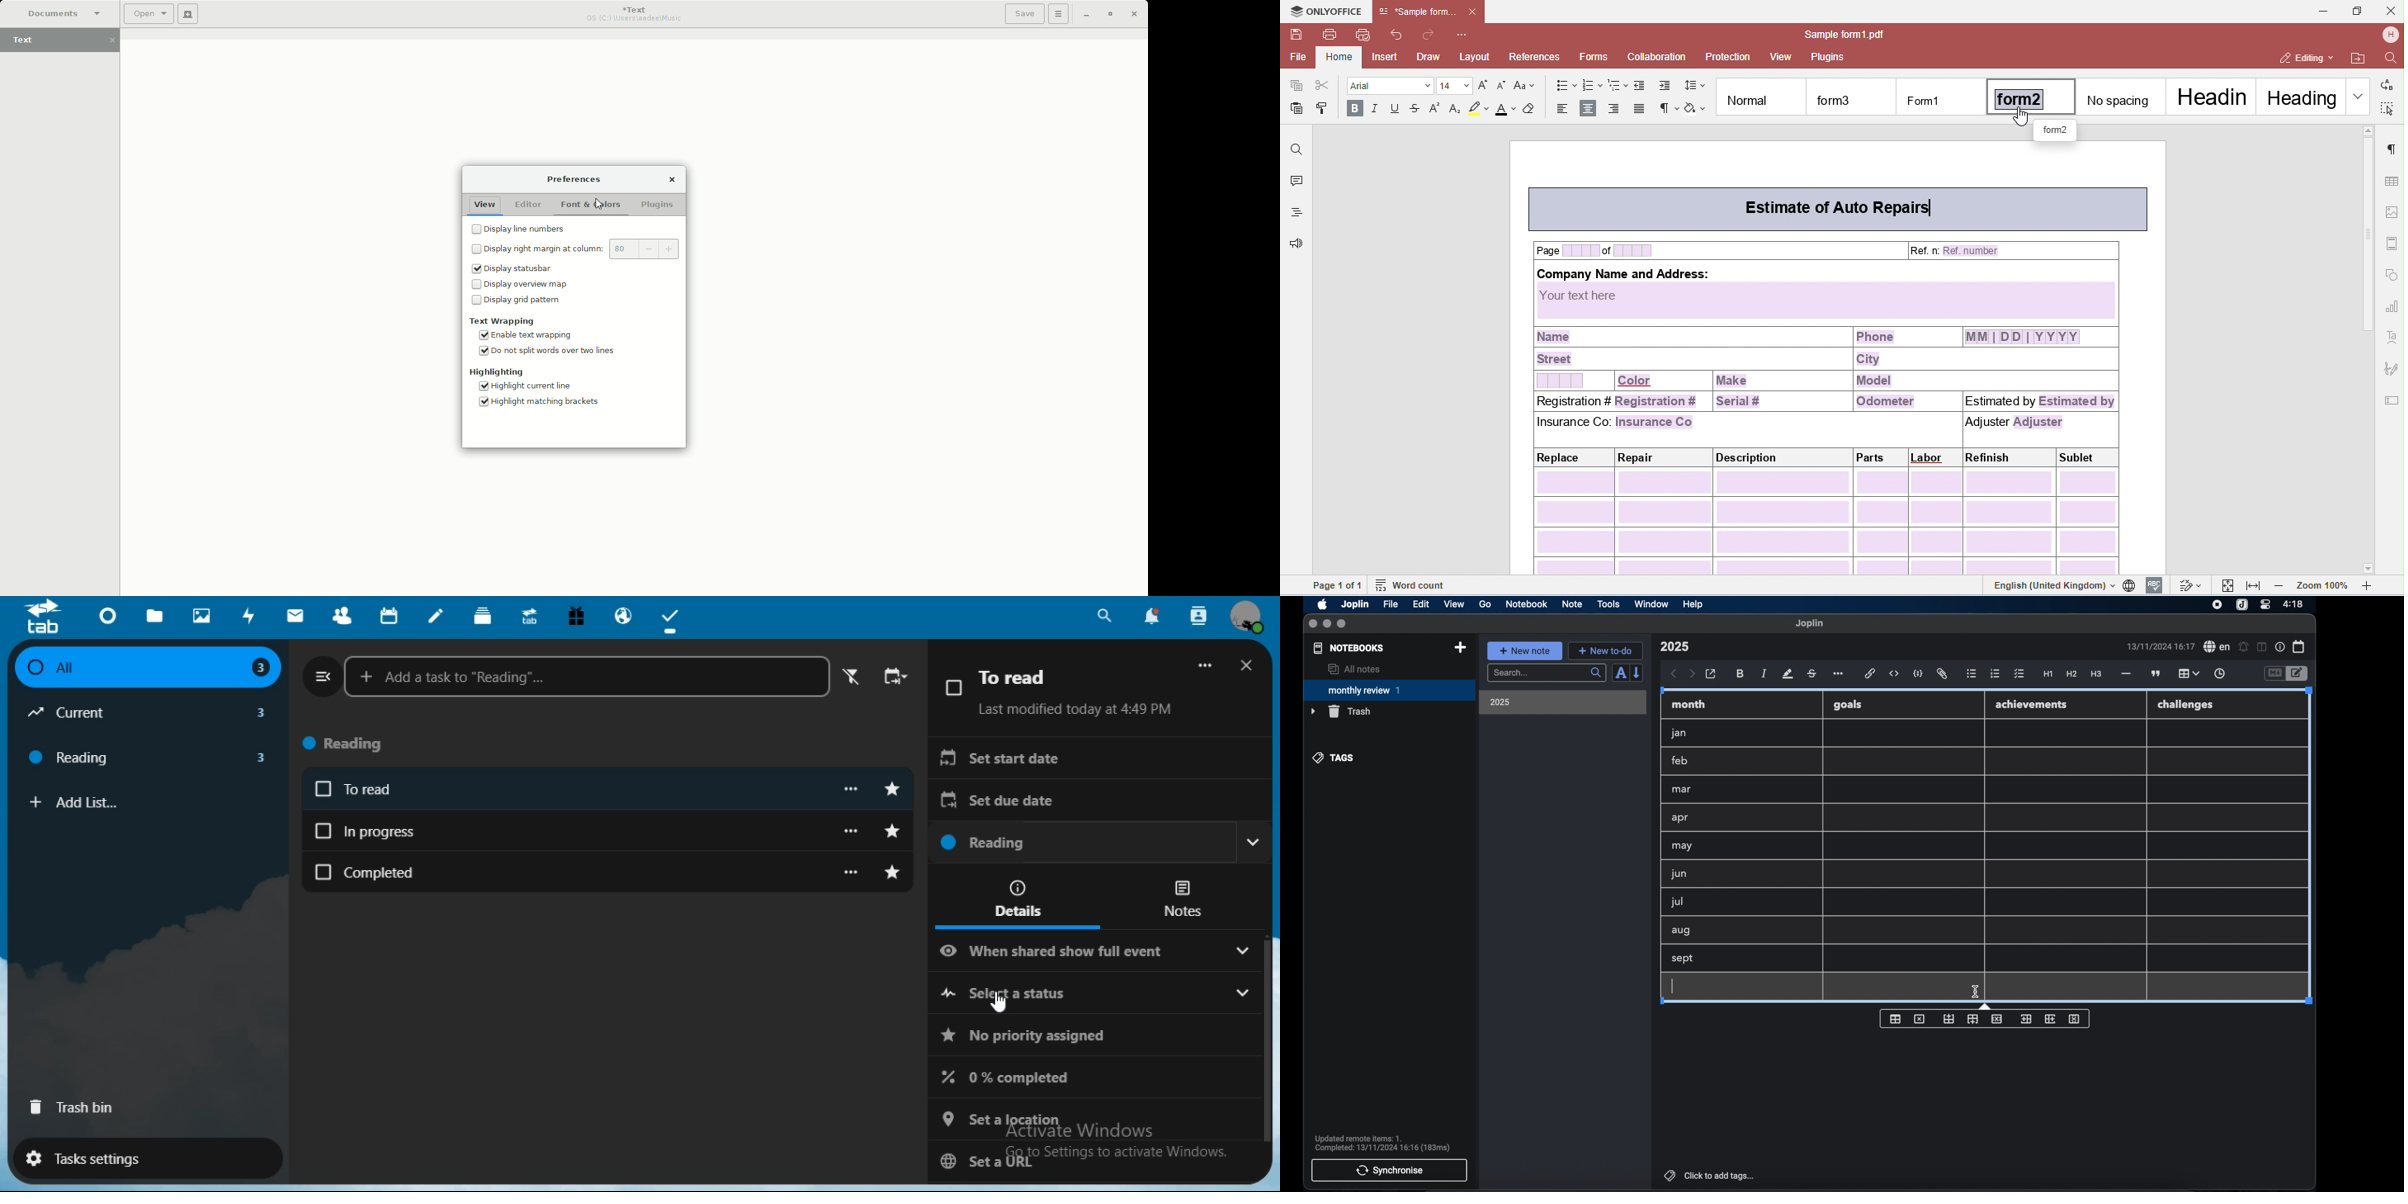 This screenshot has width=2408, height=1204. What do you see at coordinates (2218, 605) in the screenshot?
I see `screen recorder icon` at bounding box center [2218, 605].